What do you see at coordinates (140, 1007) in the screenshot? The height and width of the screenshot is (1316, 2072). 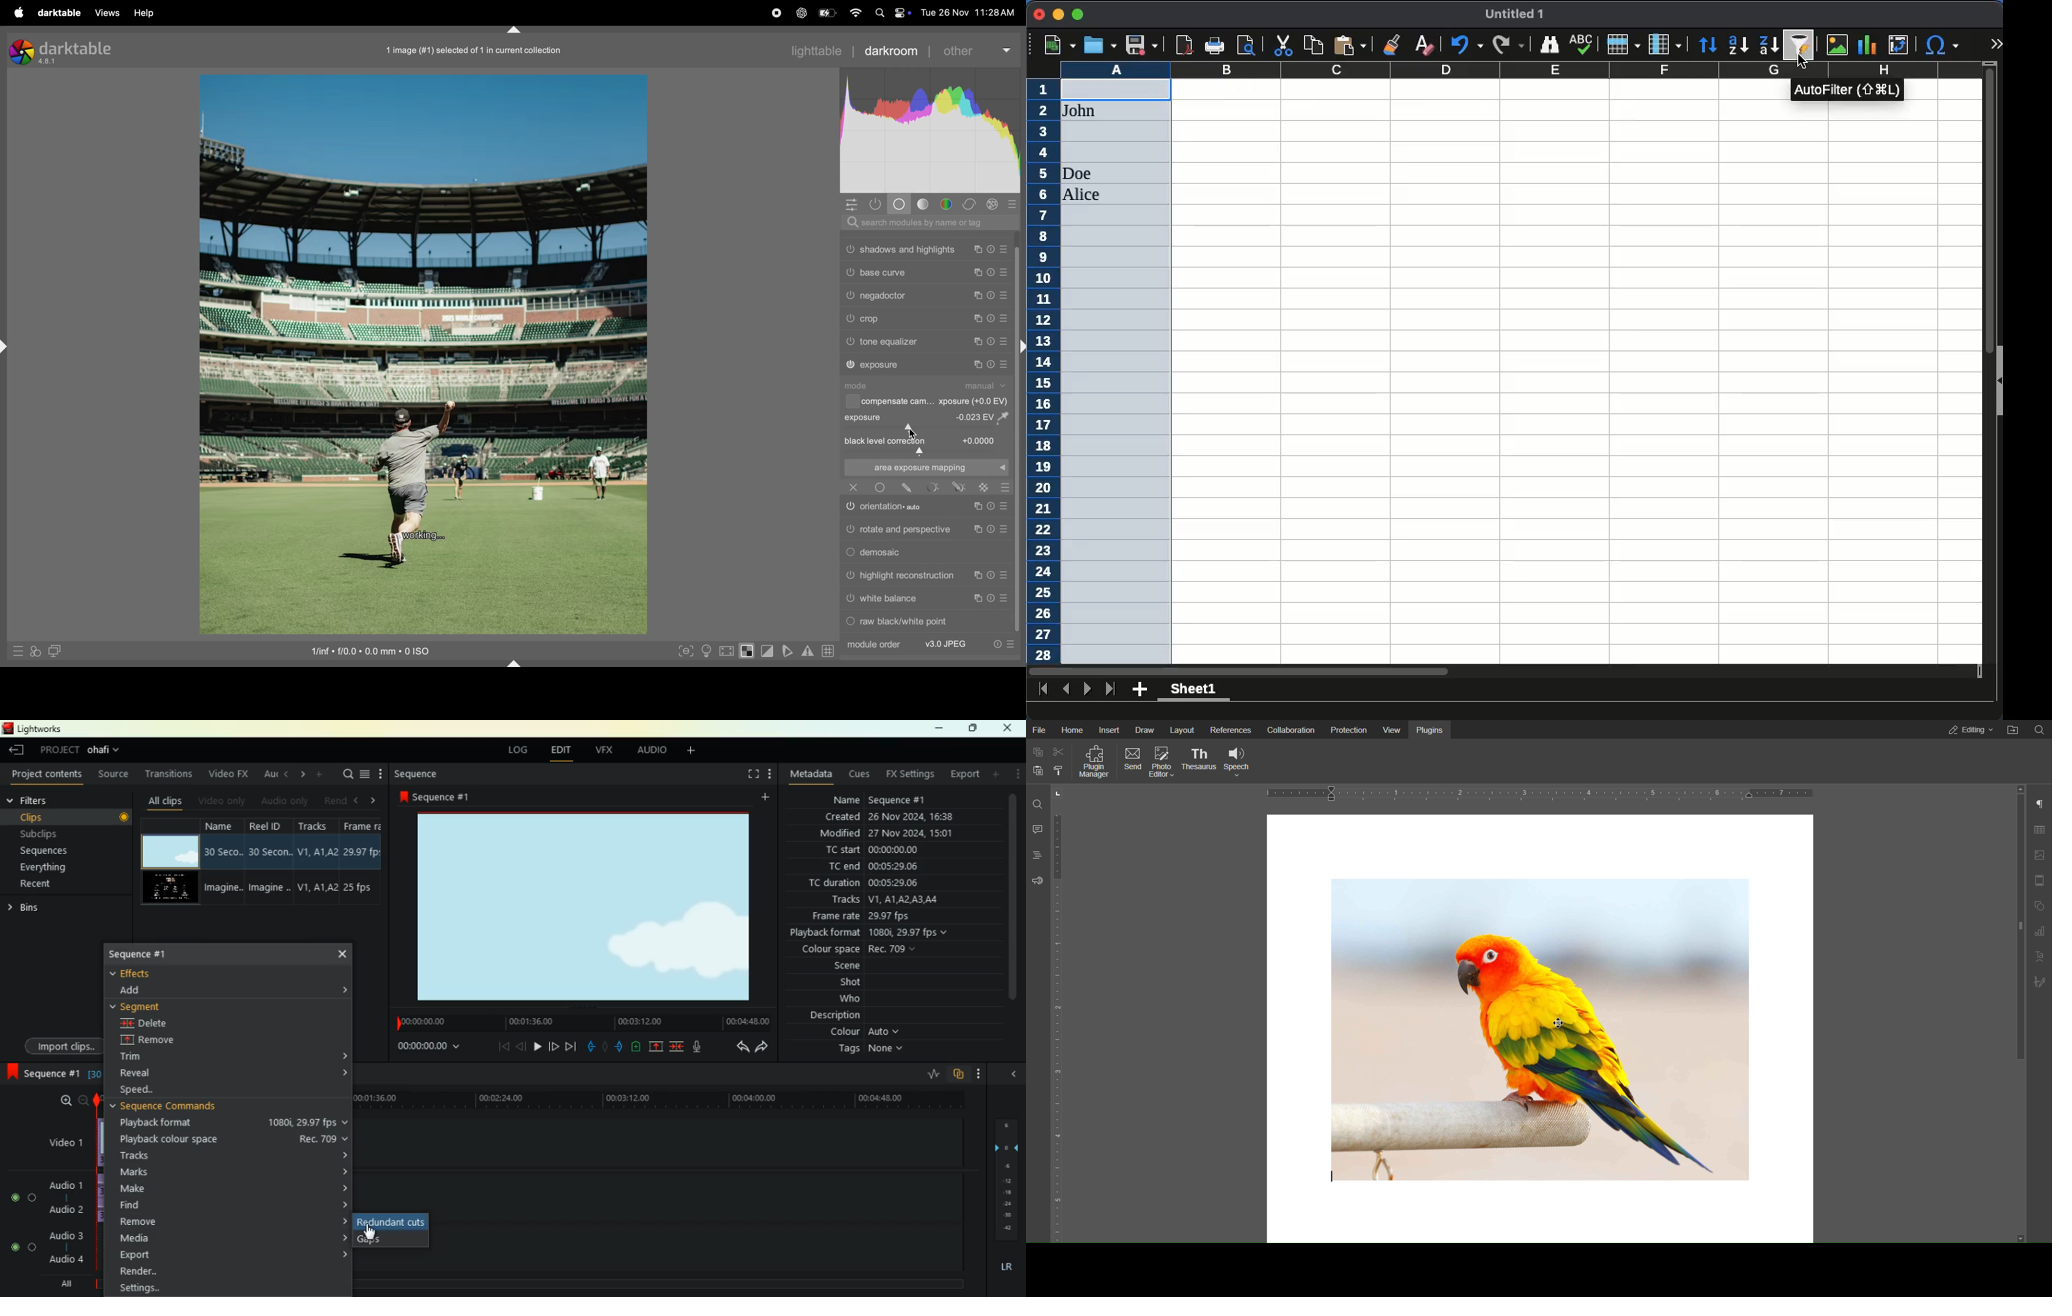 I see `segment` at bounding box center [140, 1007].